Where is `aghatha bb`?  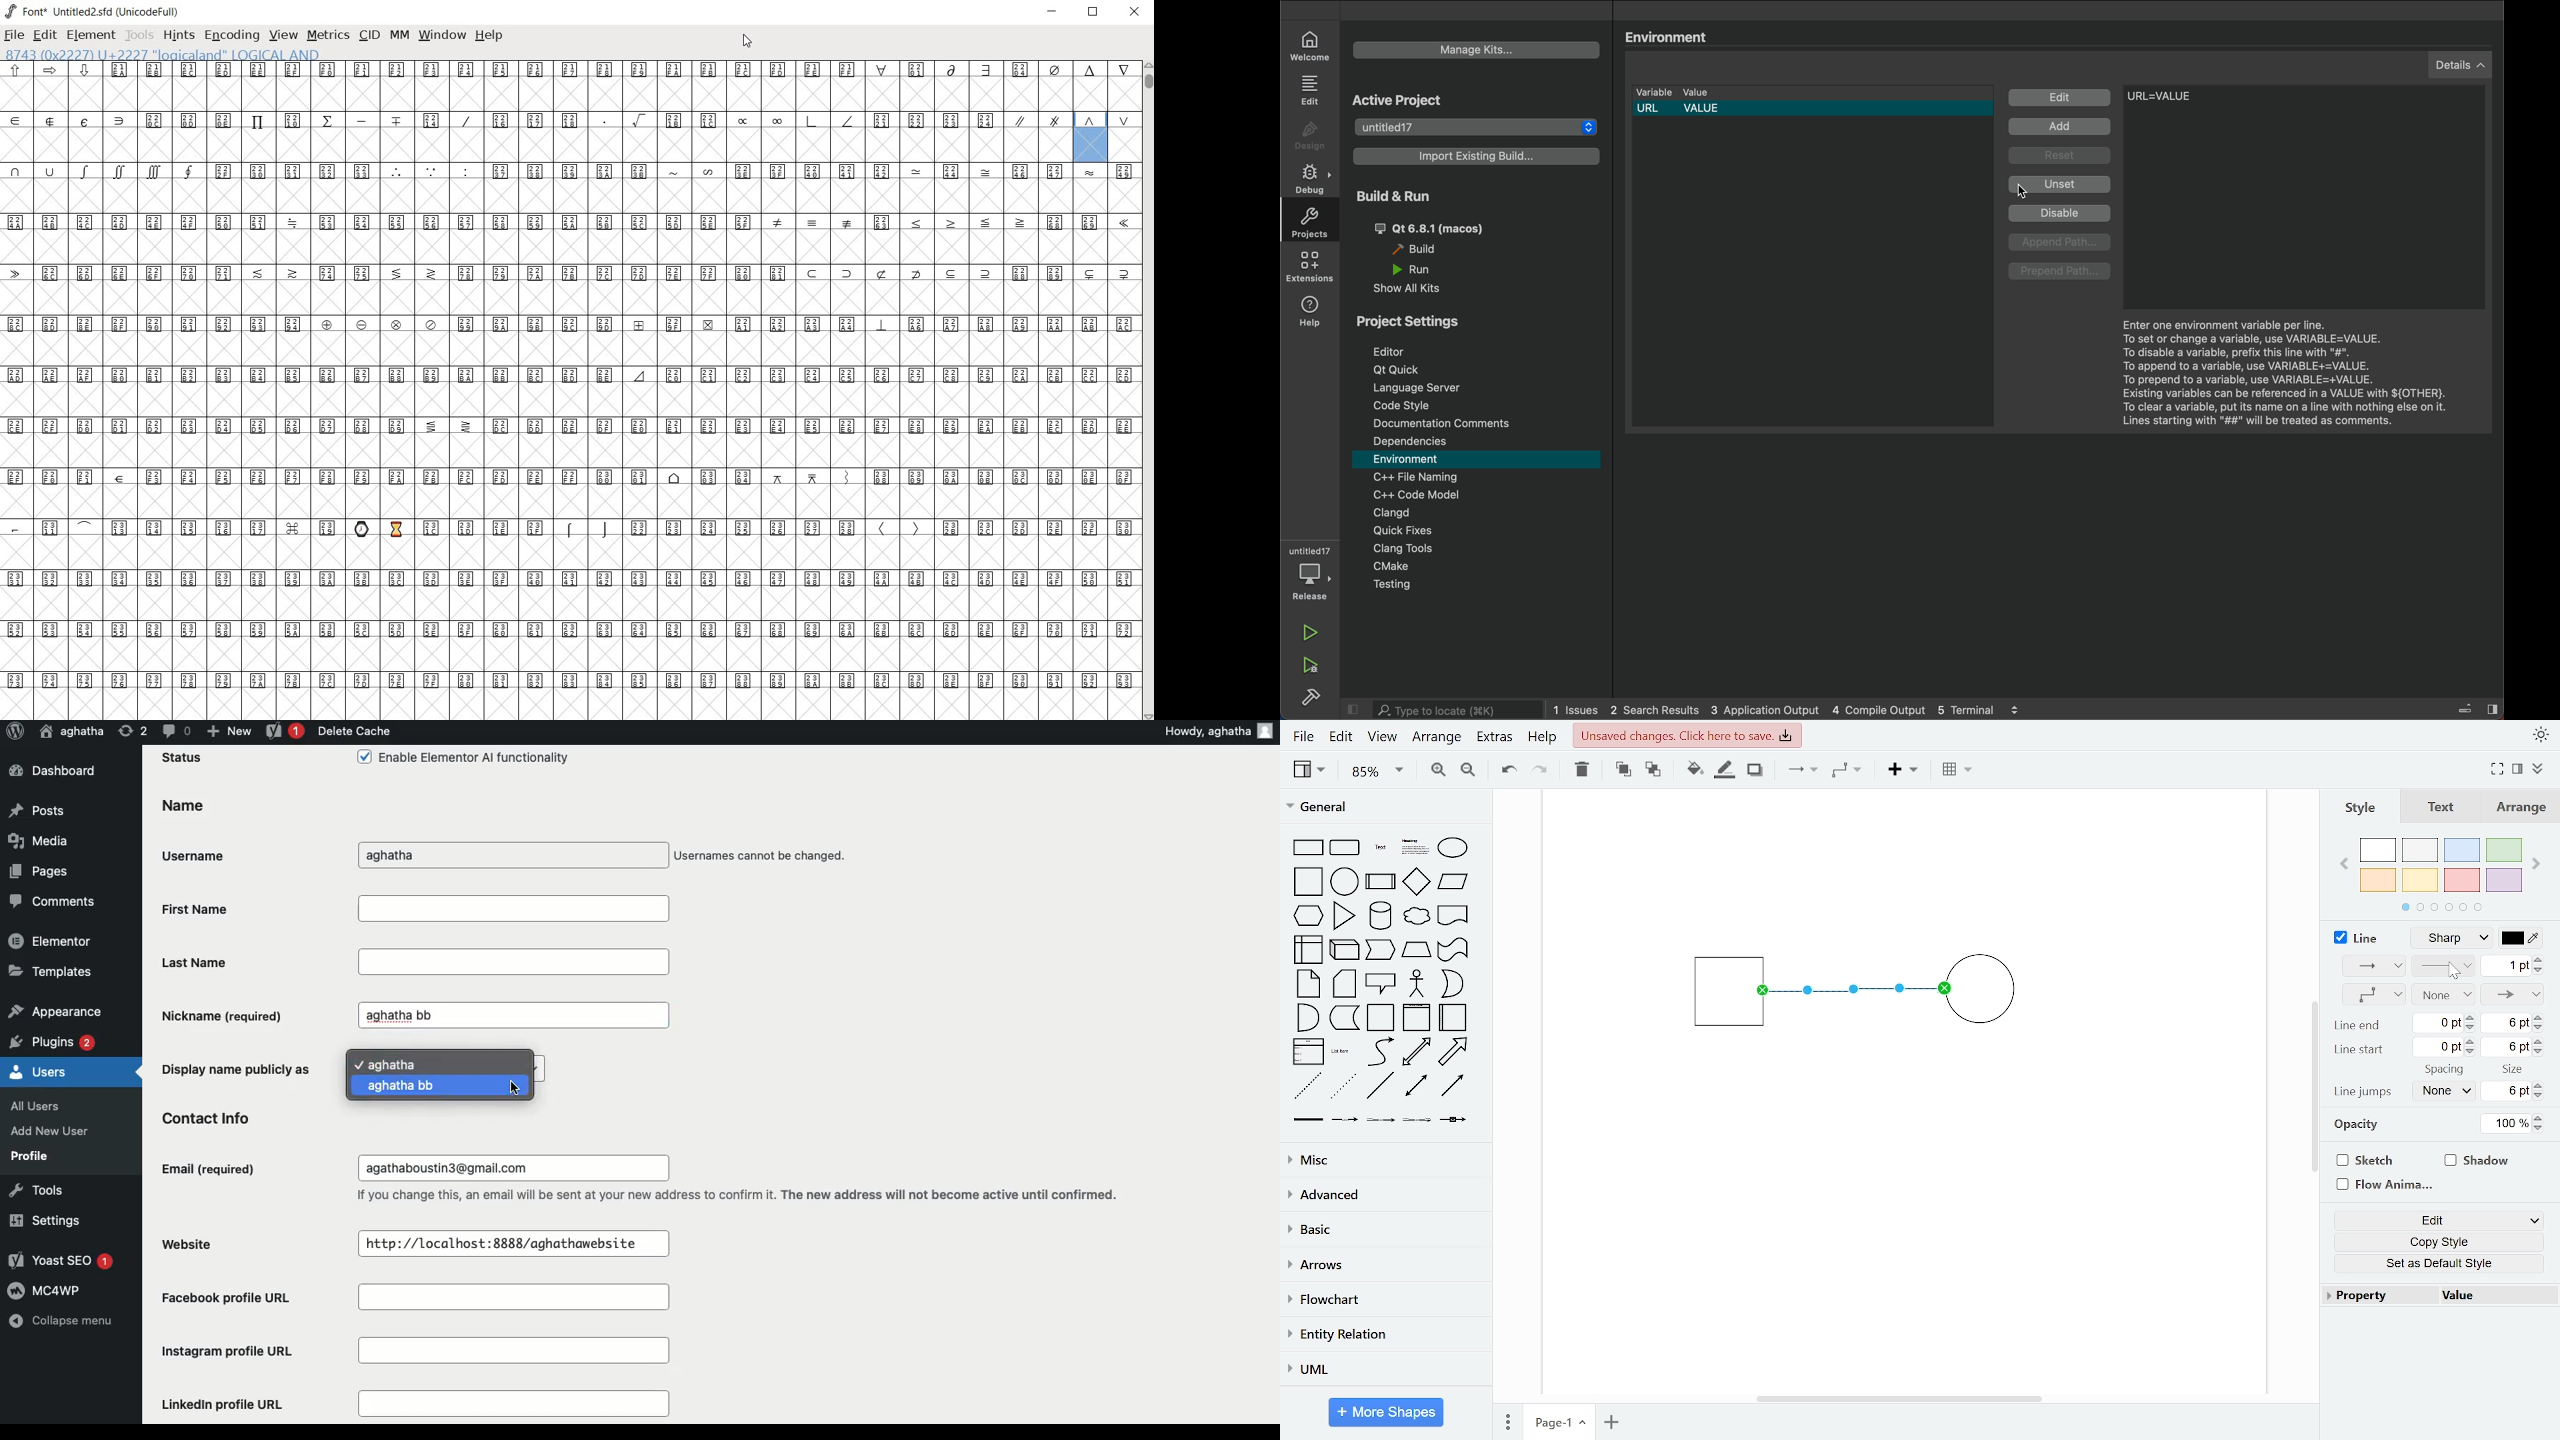 aghatha bb is located at coordinates (398, 1015).